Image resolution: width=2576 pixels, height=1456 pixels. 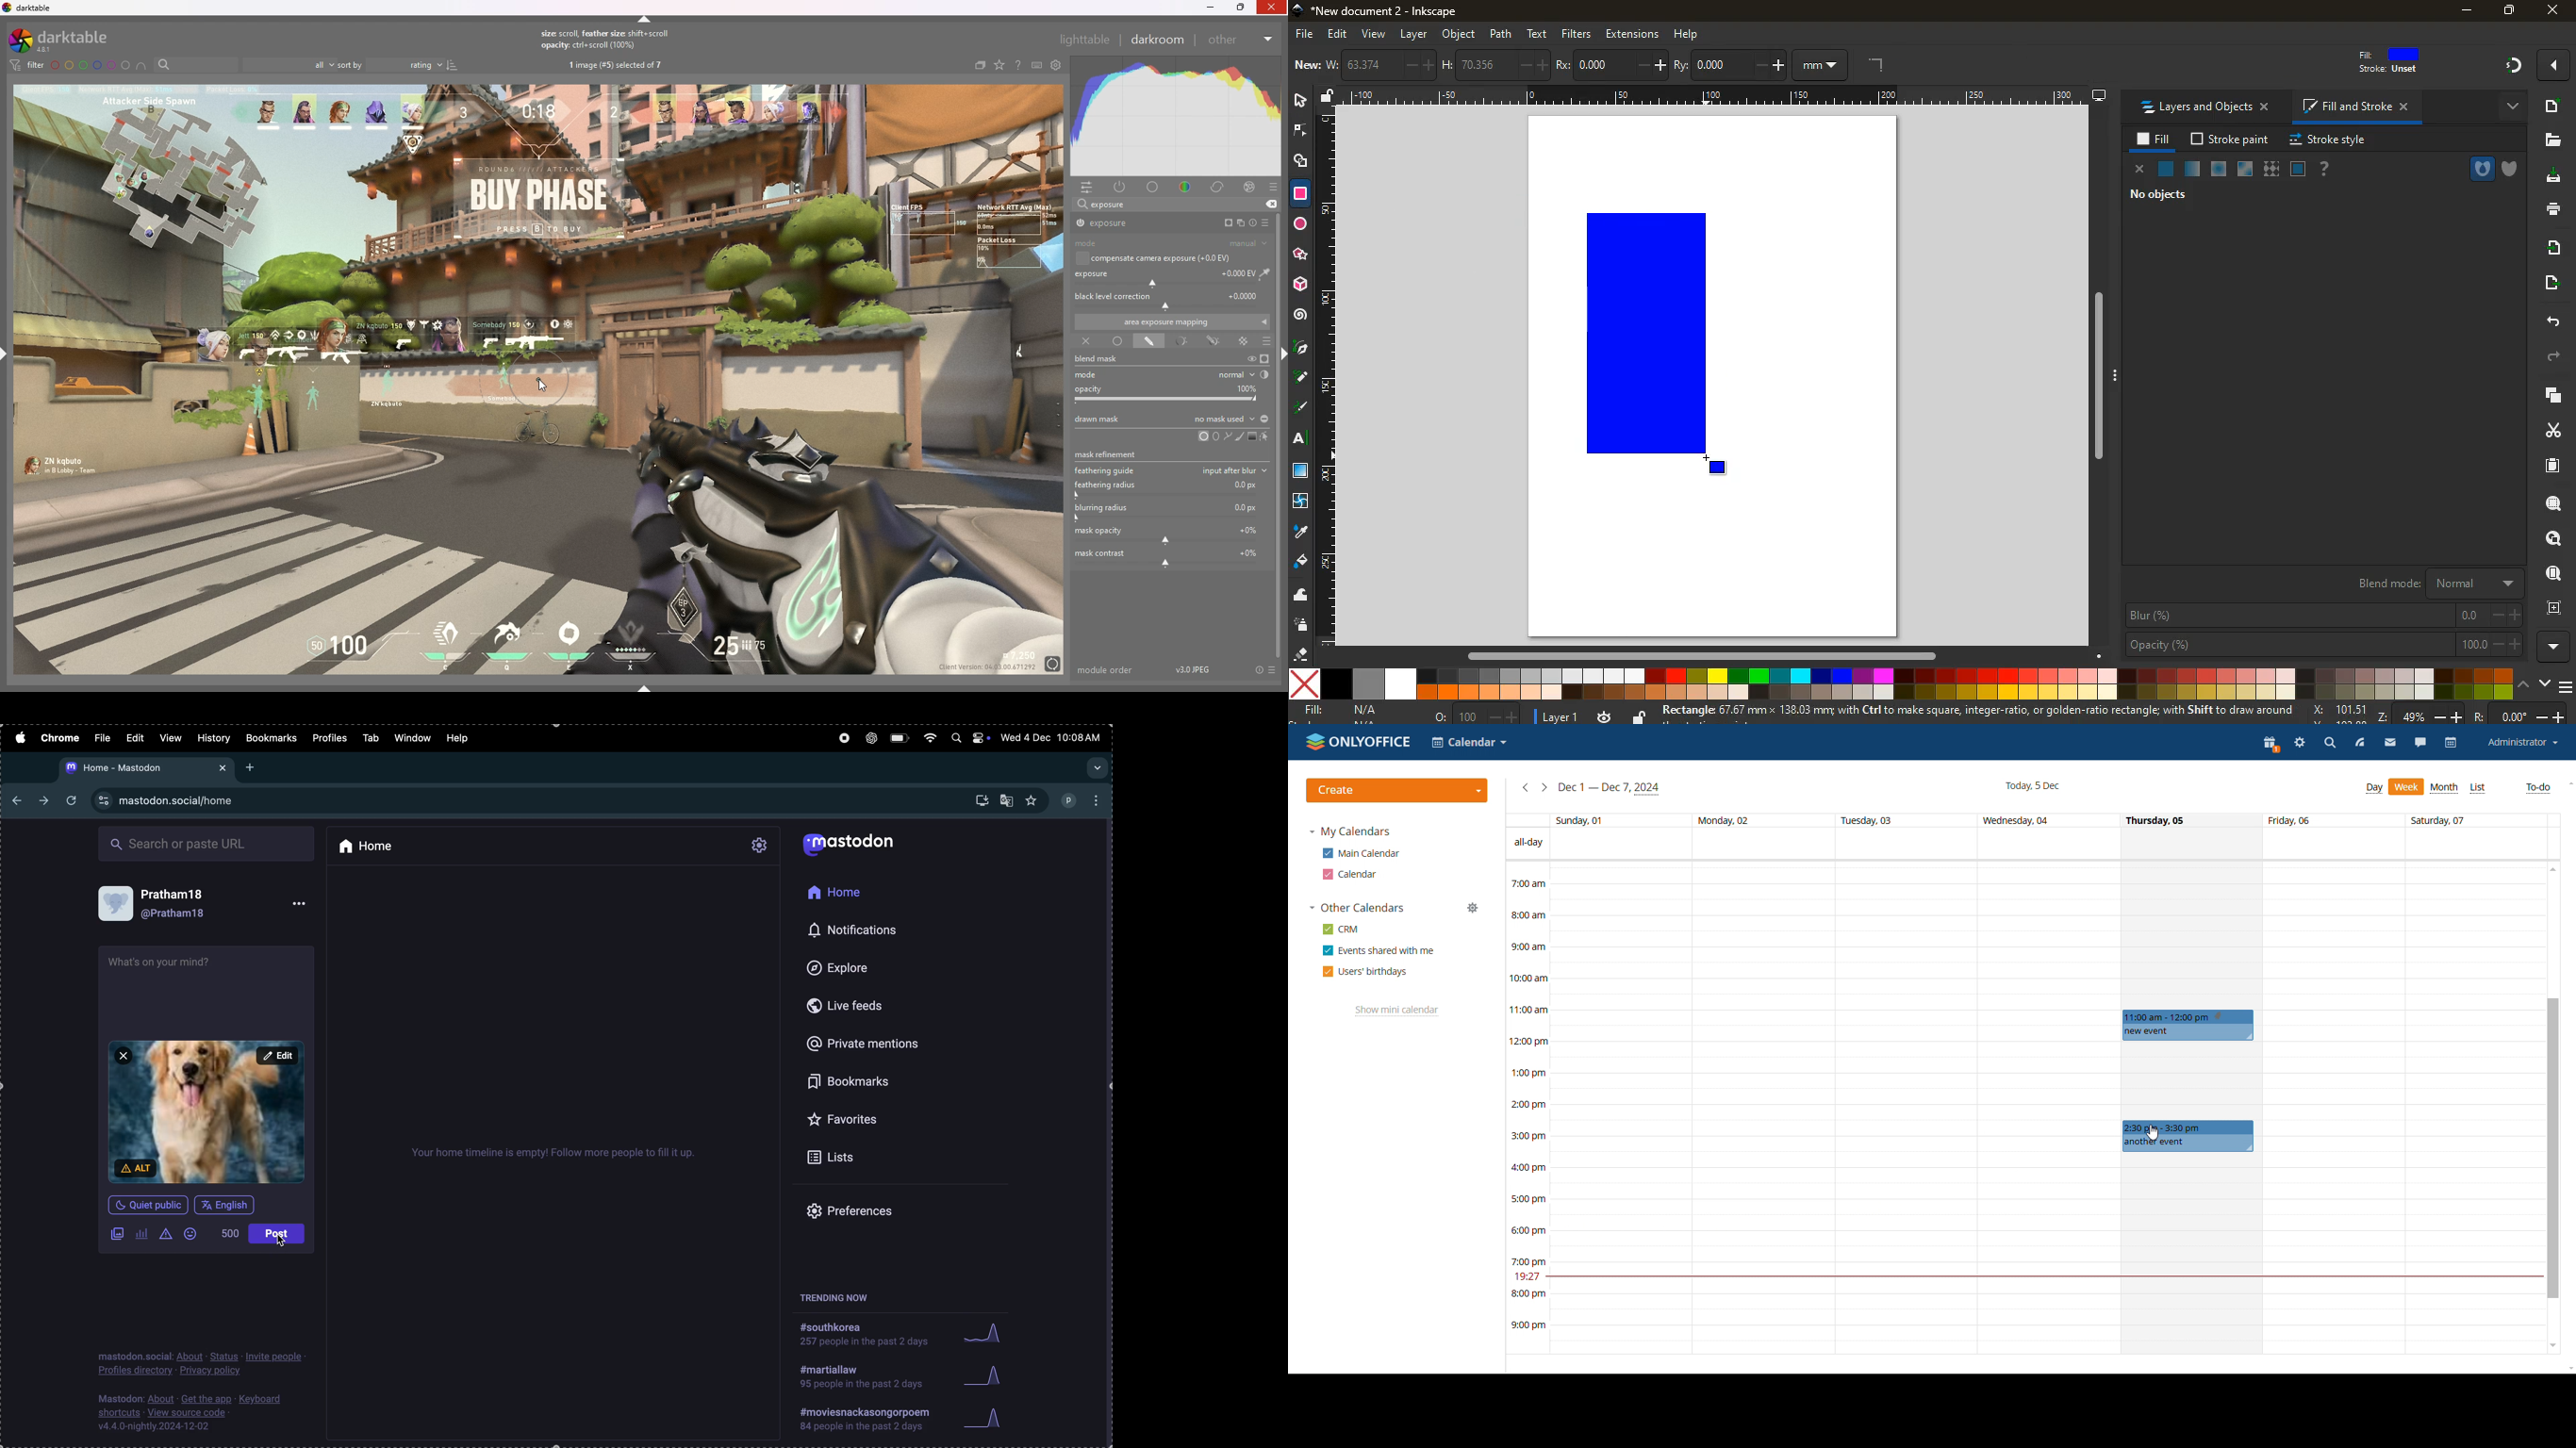 I want to click on Sunday, 01, so click(x=1583, y=820).